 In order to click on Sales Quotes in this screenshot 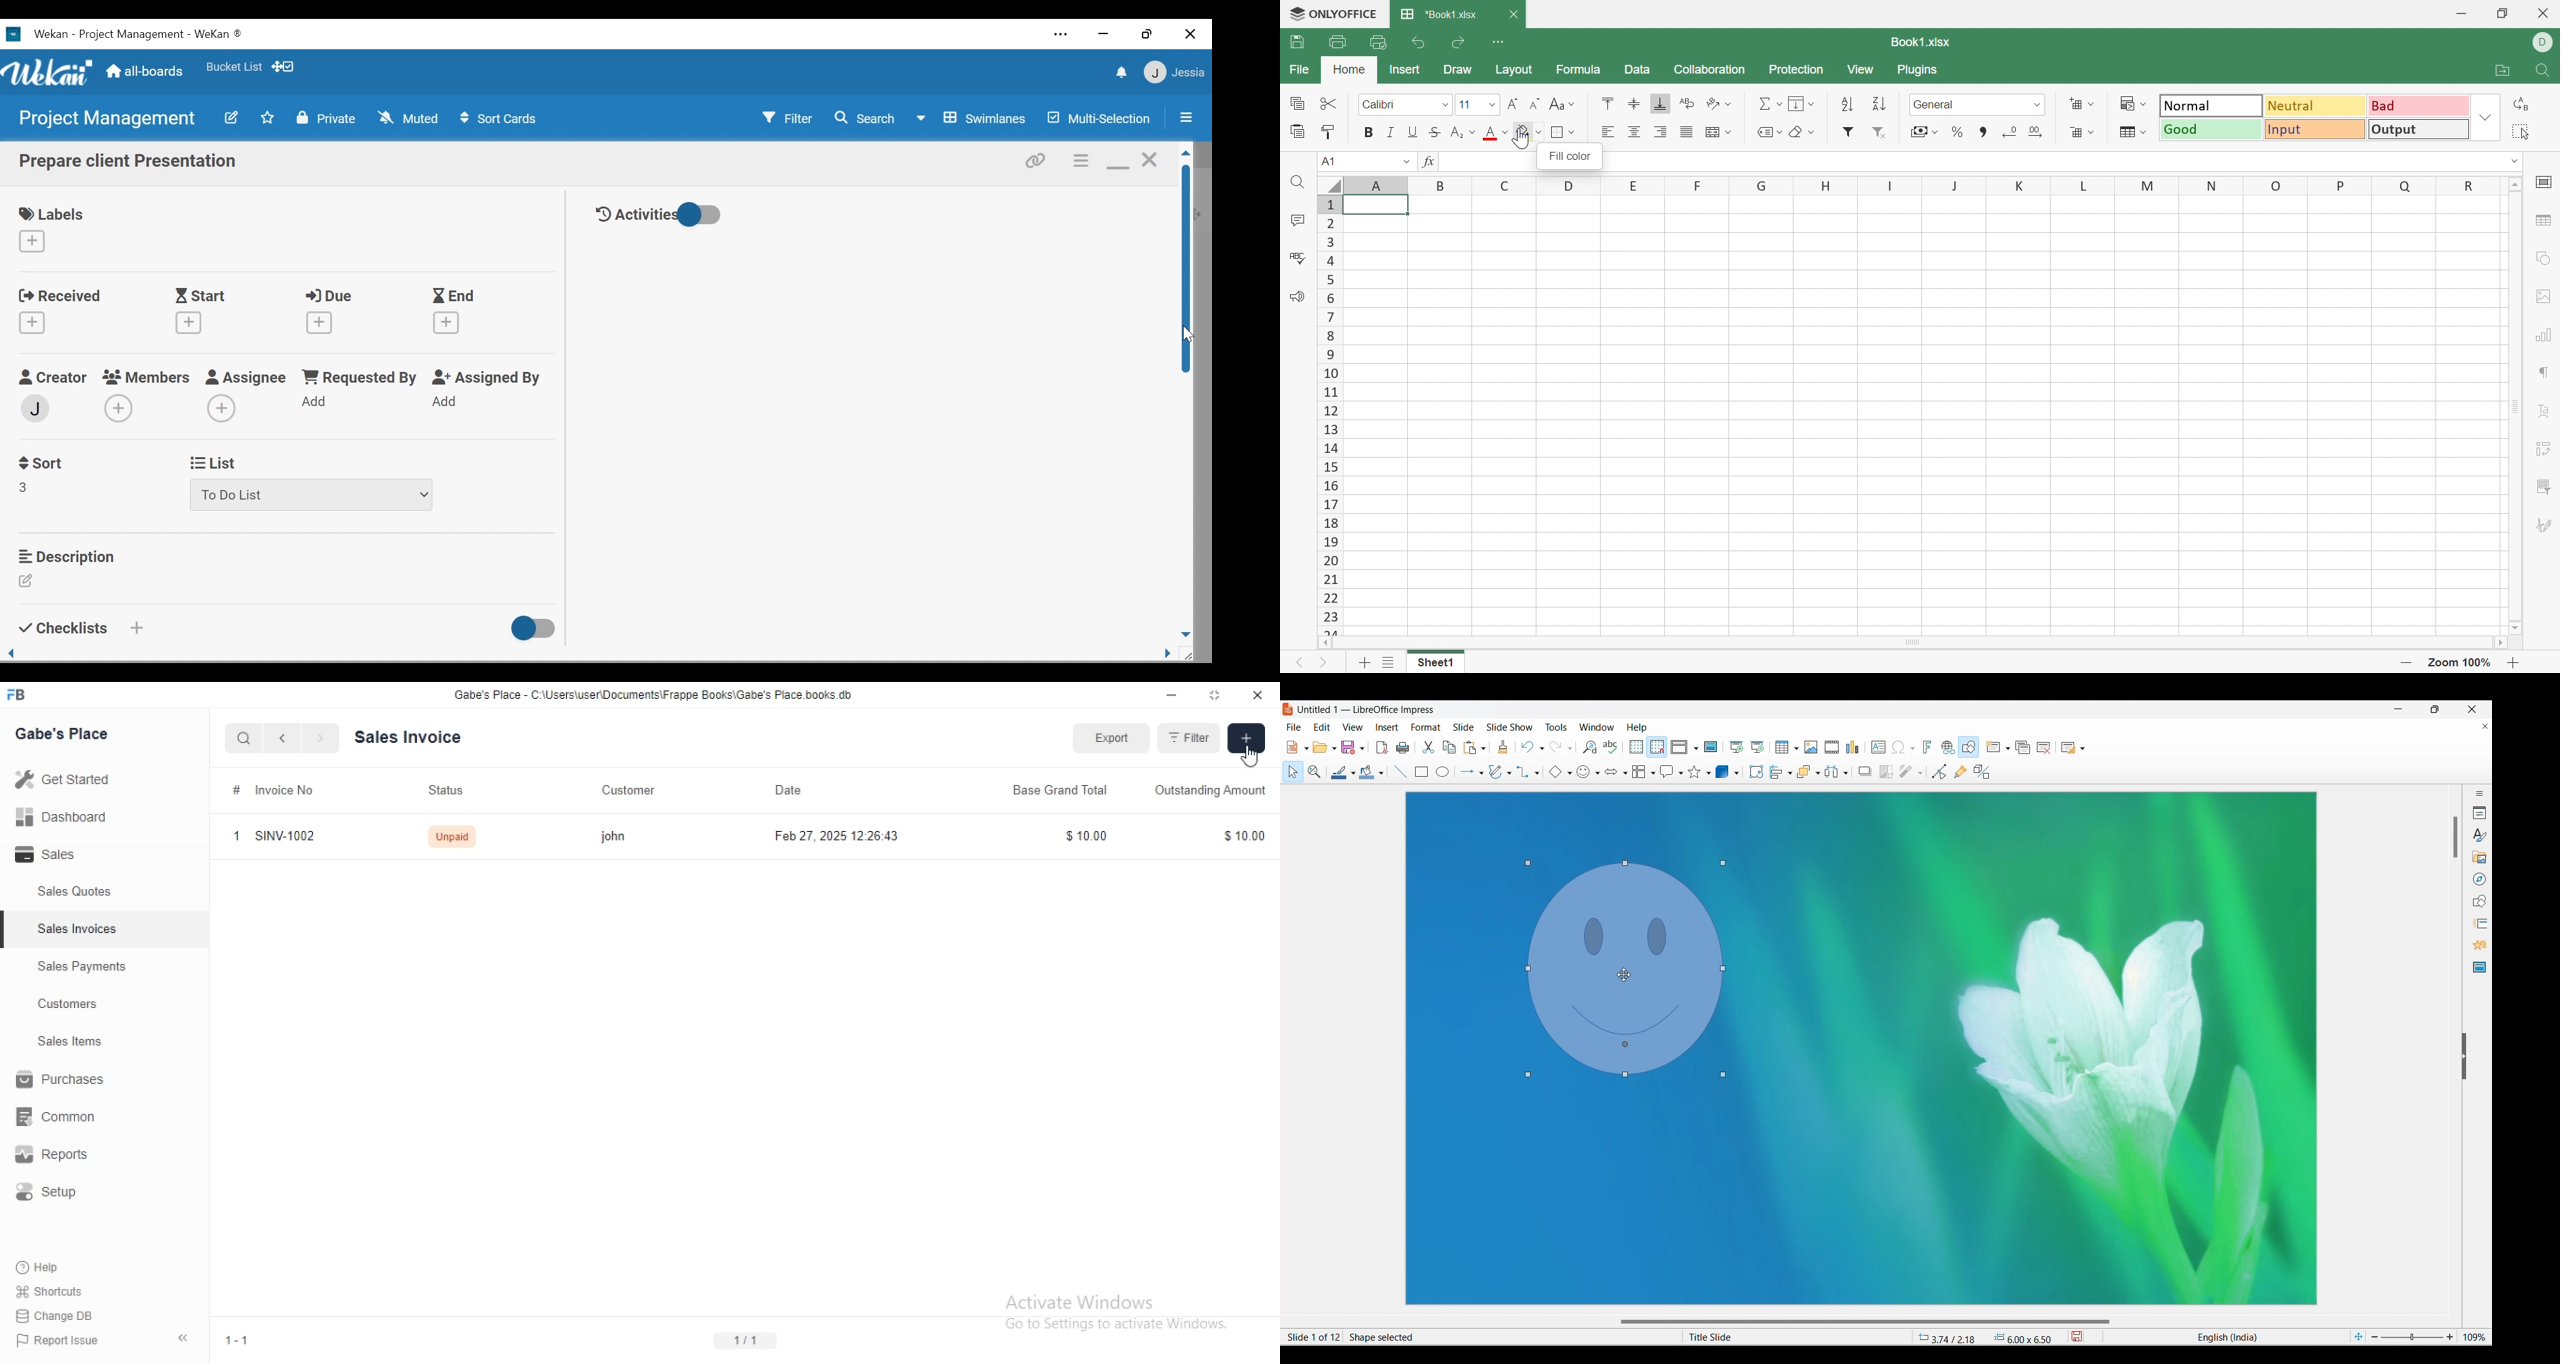, I will do `click(64, 892)`.